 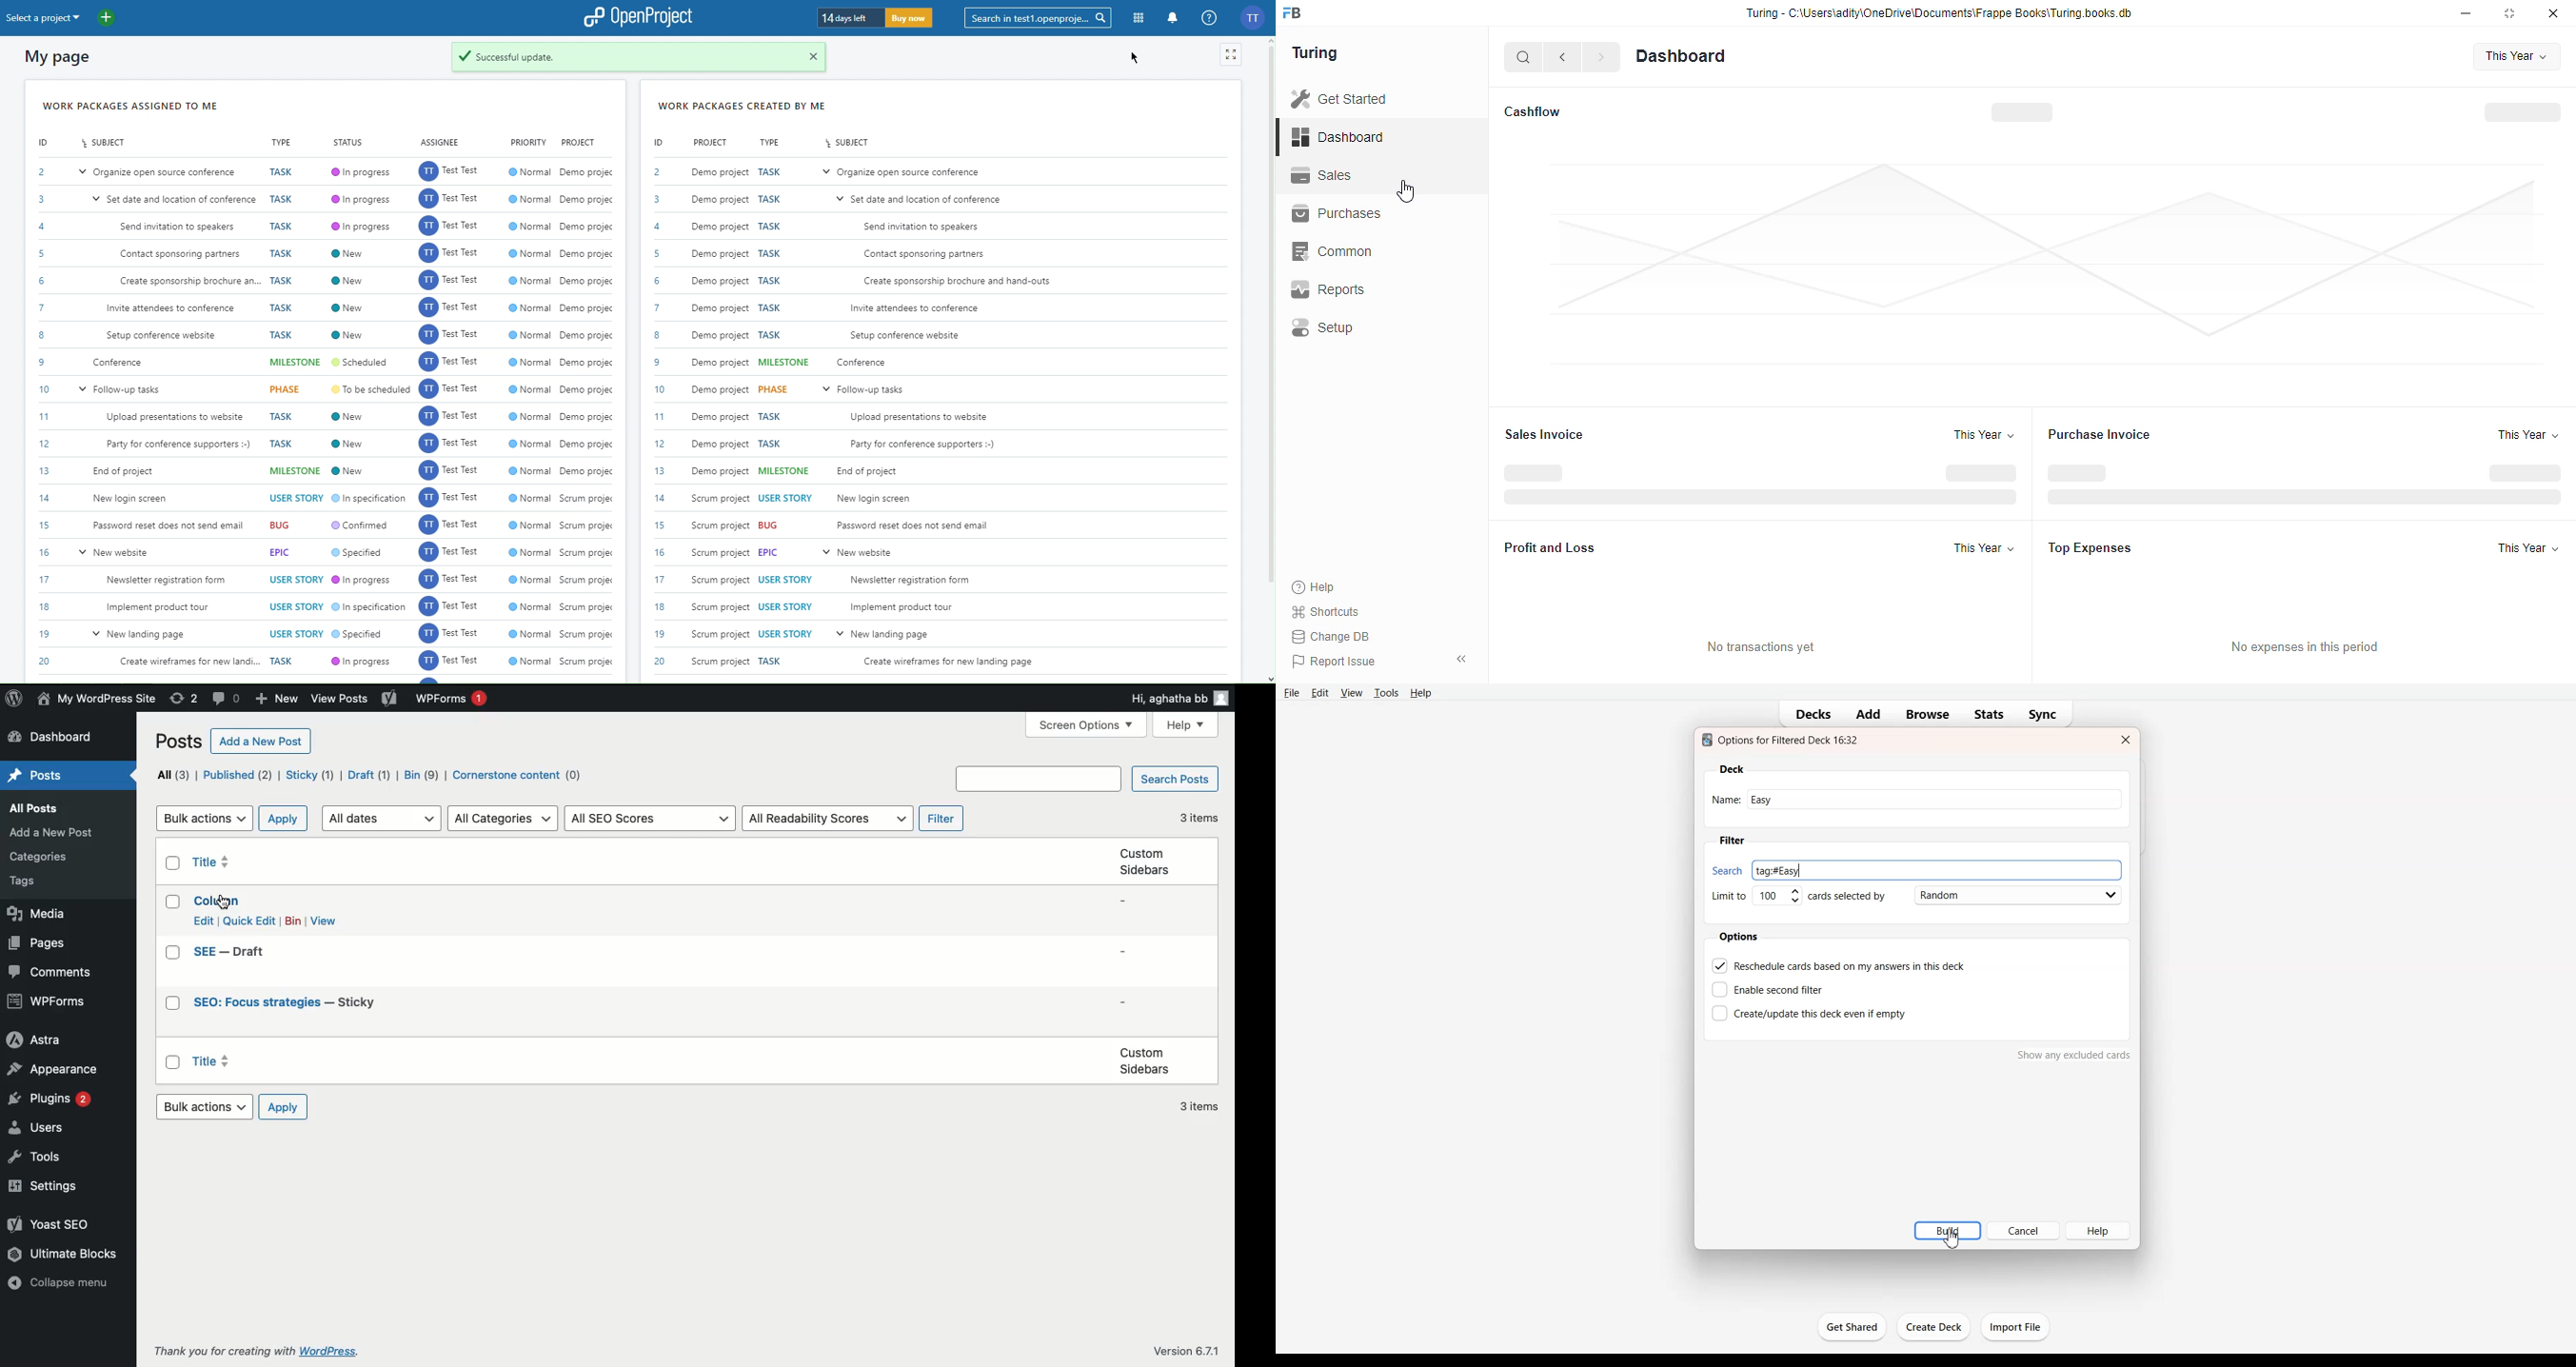 What do you see at coordinates (1364, 100) in the screenshot?
I see `Get Started` at bounding box center [1364, 100].